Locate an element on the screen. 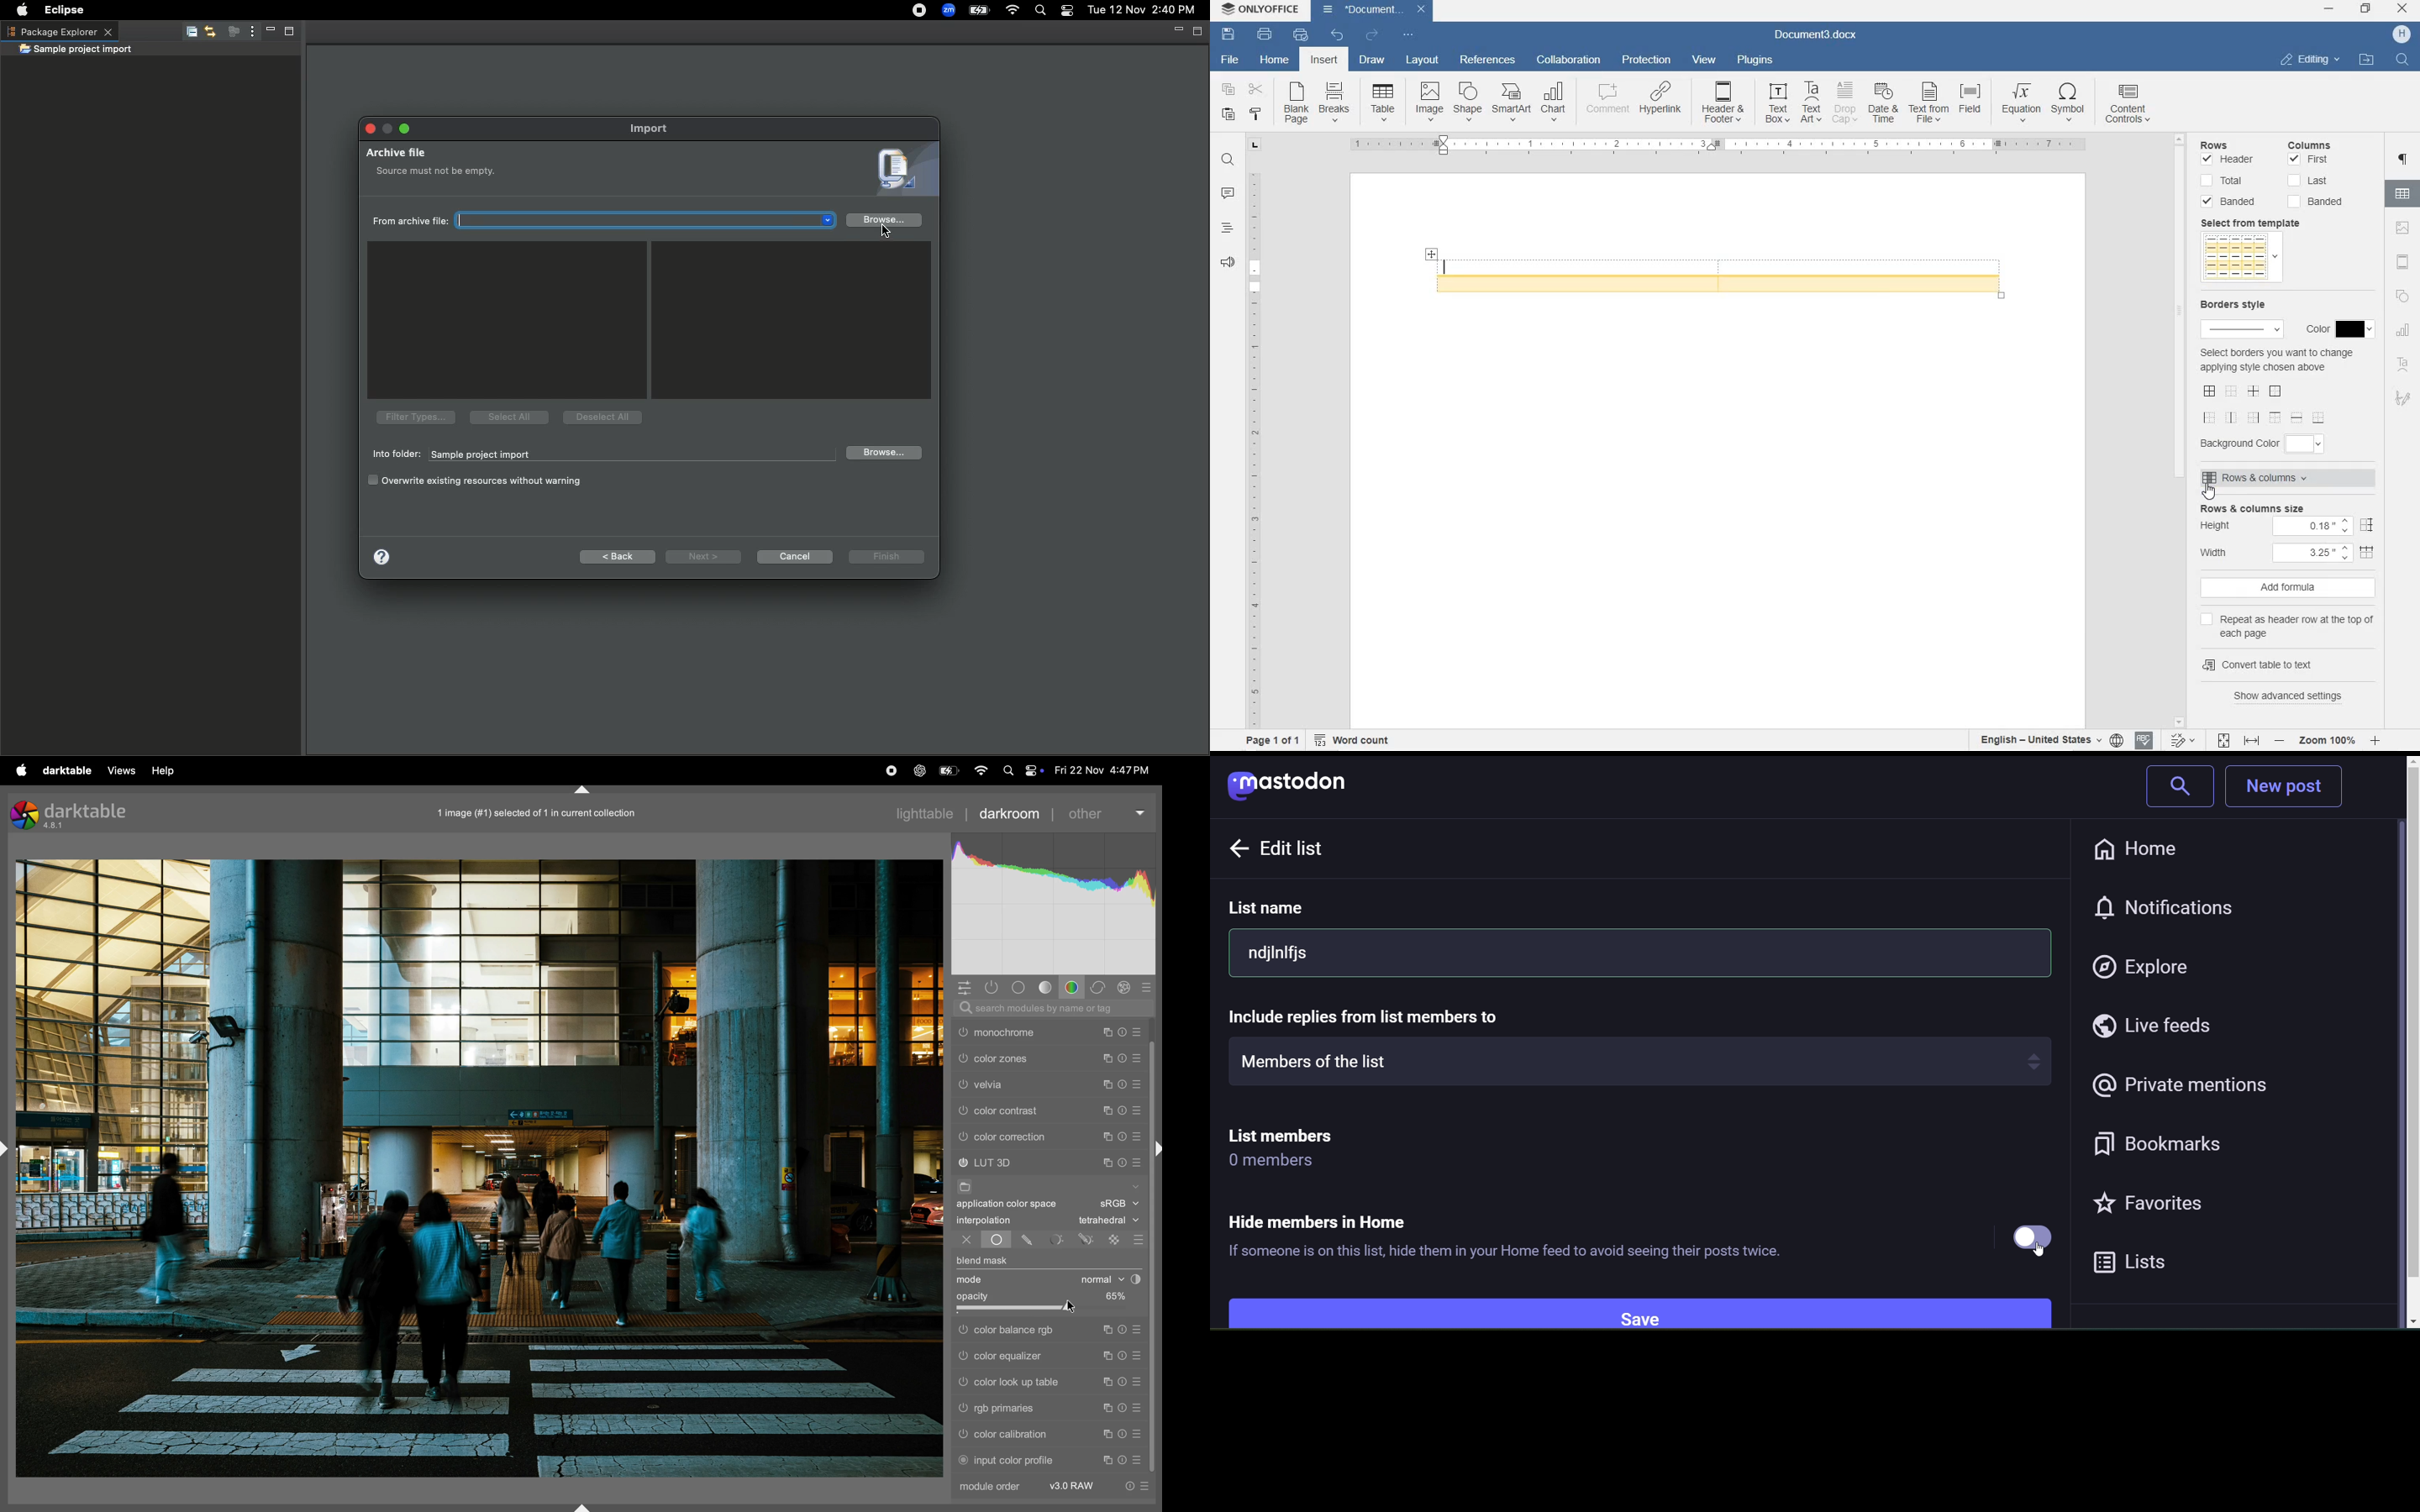  tetraheral is located at coordinates (1106, 1221).